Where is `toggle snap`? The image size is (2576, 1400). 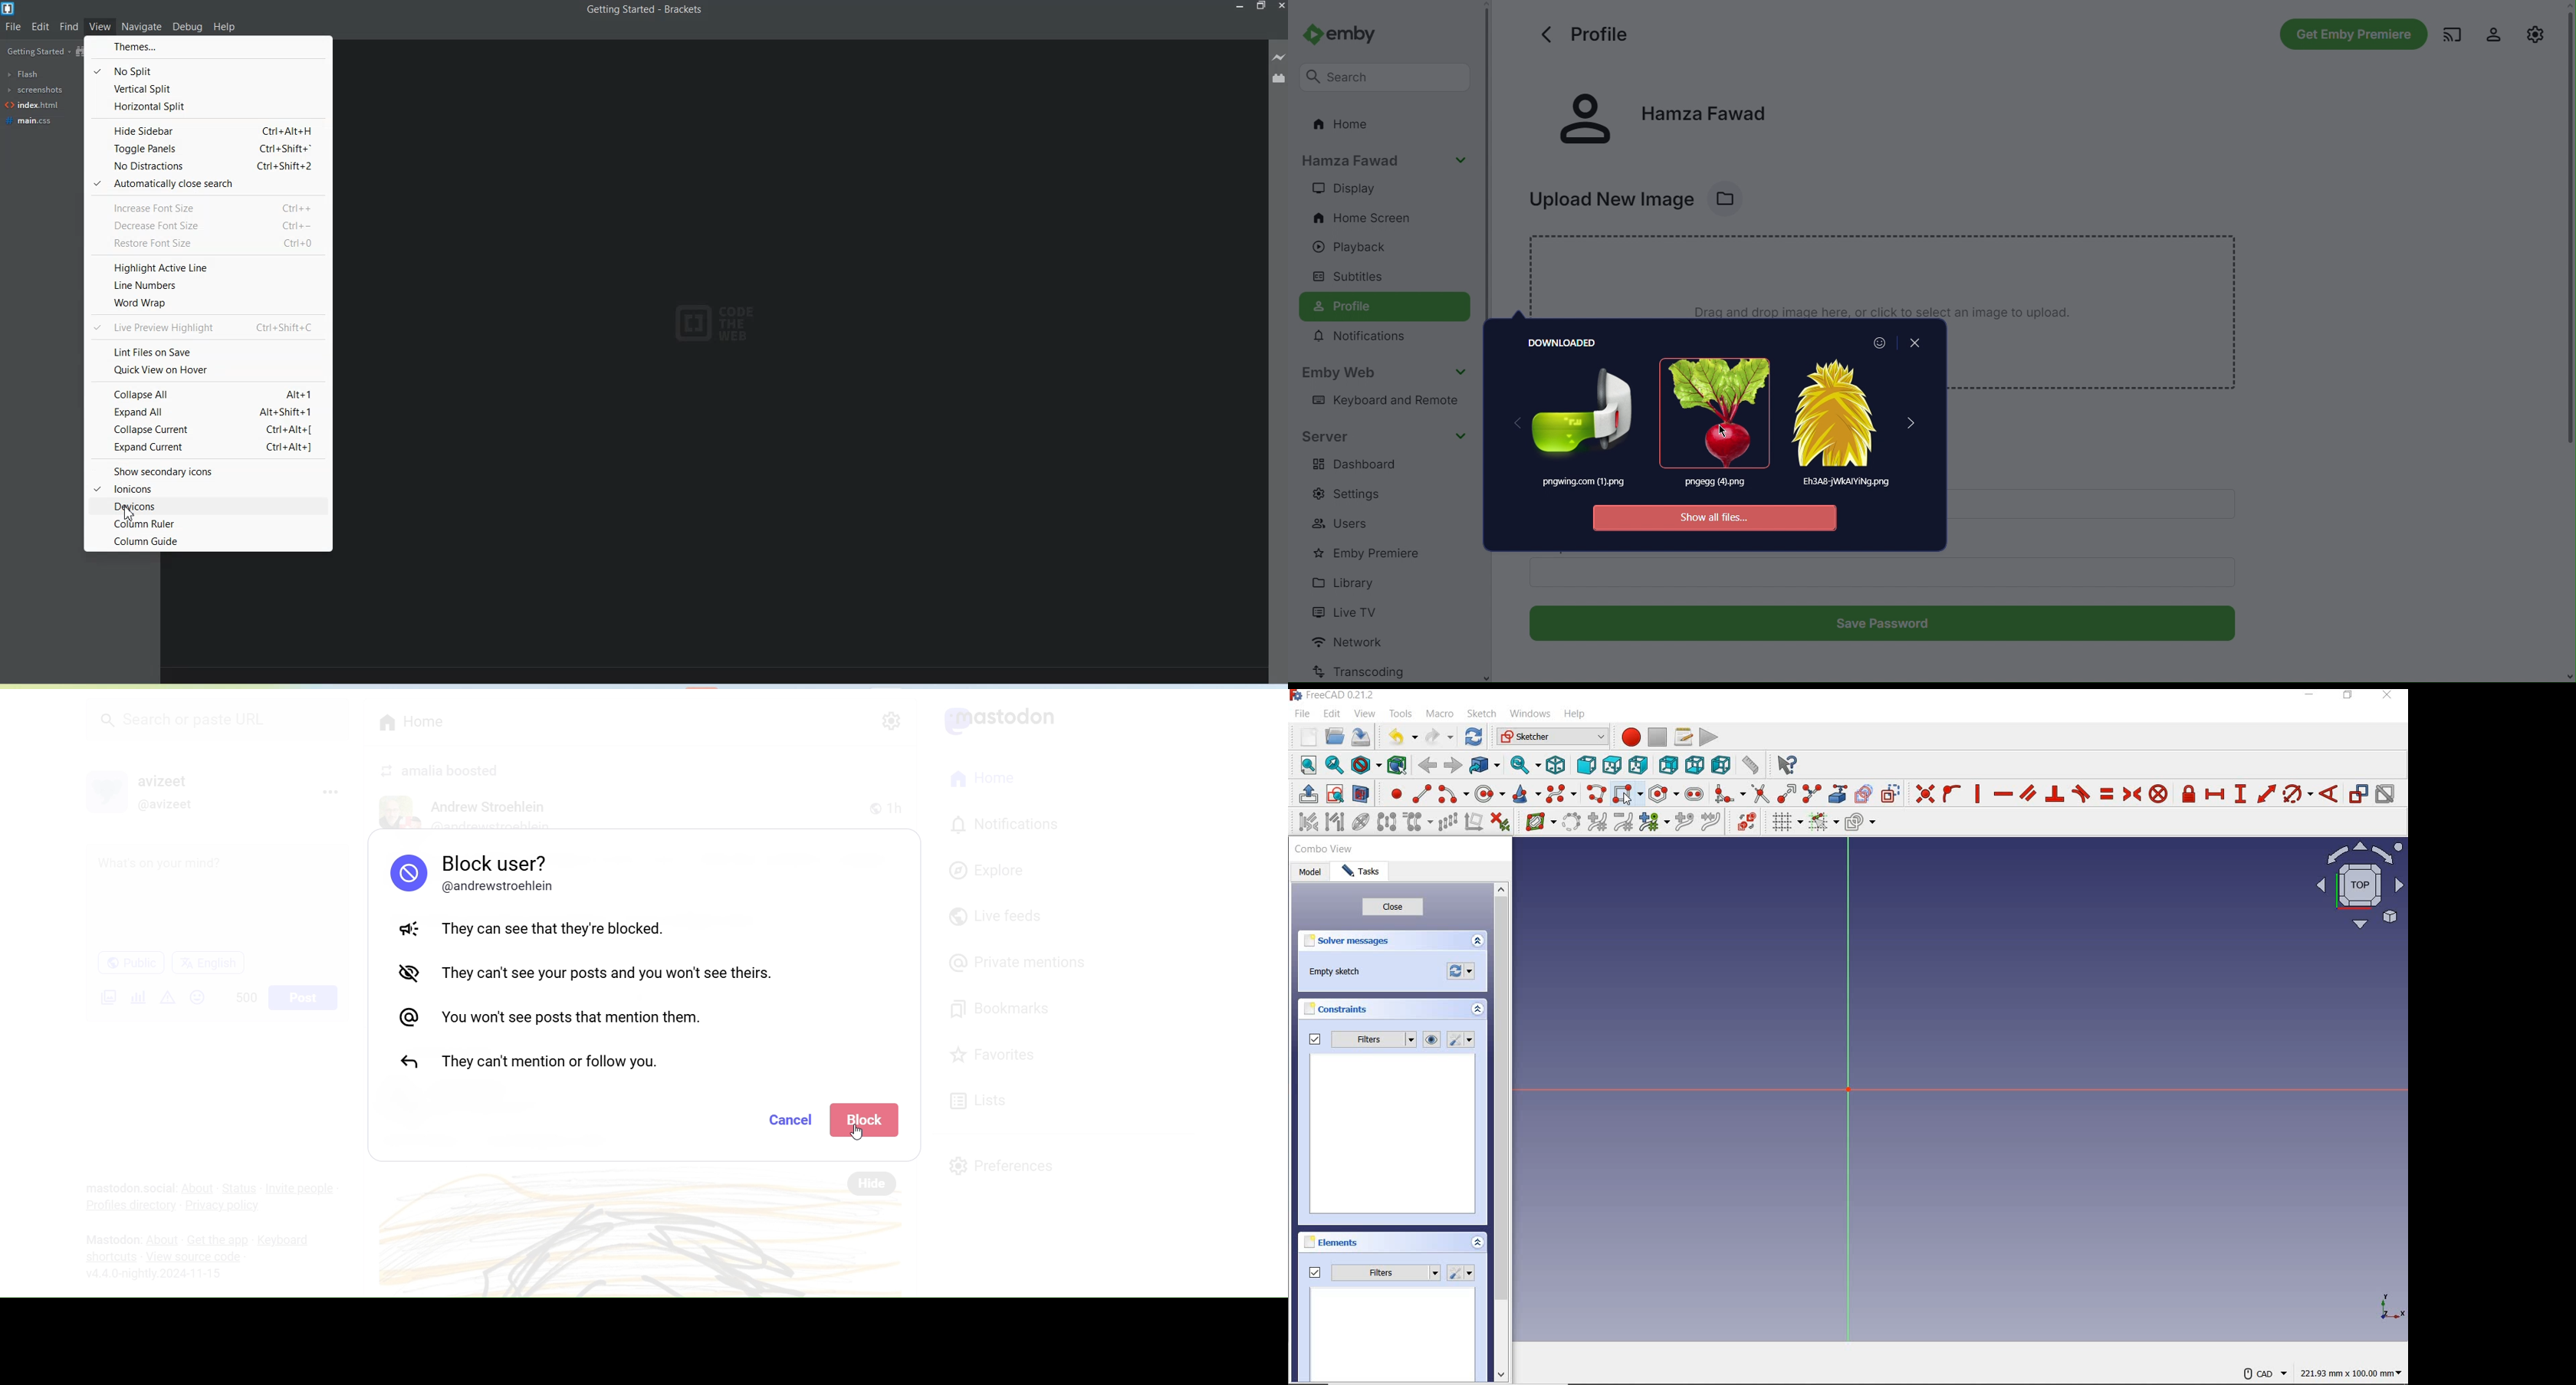
toggle snap is located at coordinates (1823, 823).